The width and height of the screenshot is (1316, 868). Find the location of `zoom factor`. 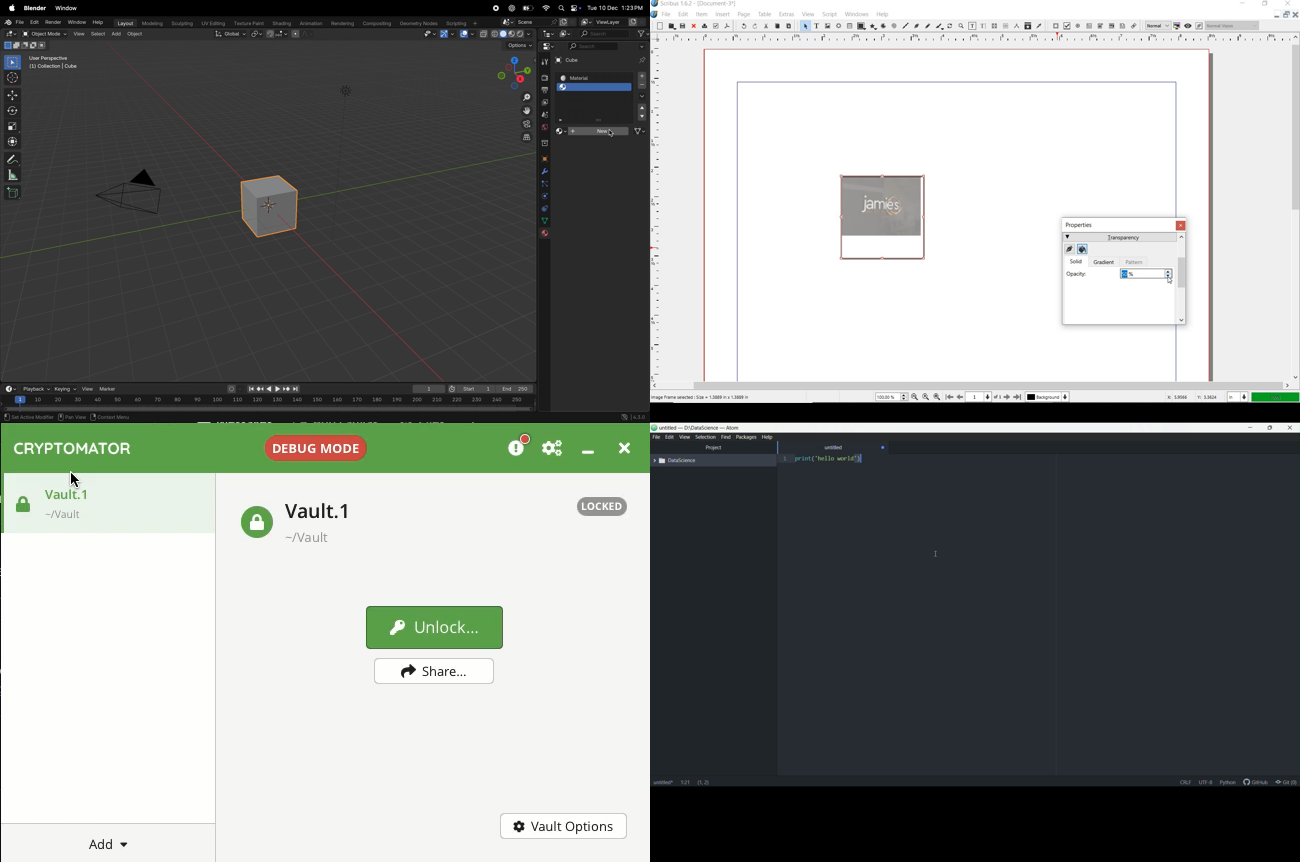

zoom factor is located at coordinates (1275, 397).